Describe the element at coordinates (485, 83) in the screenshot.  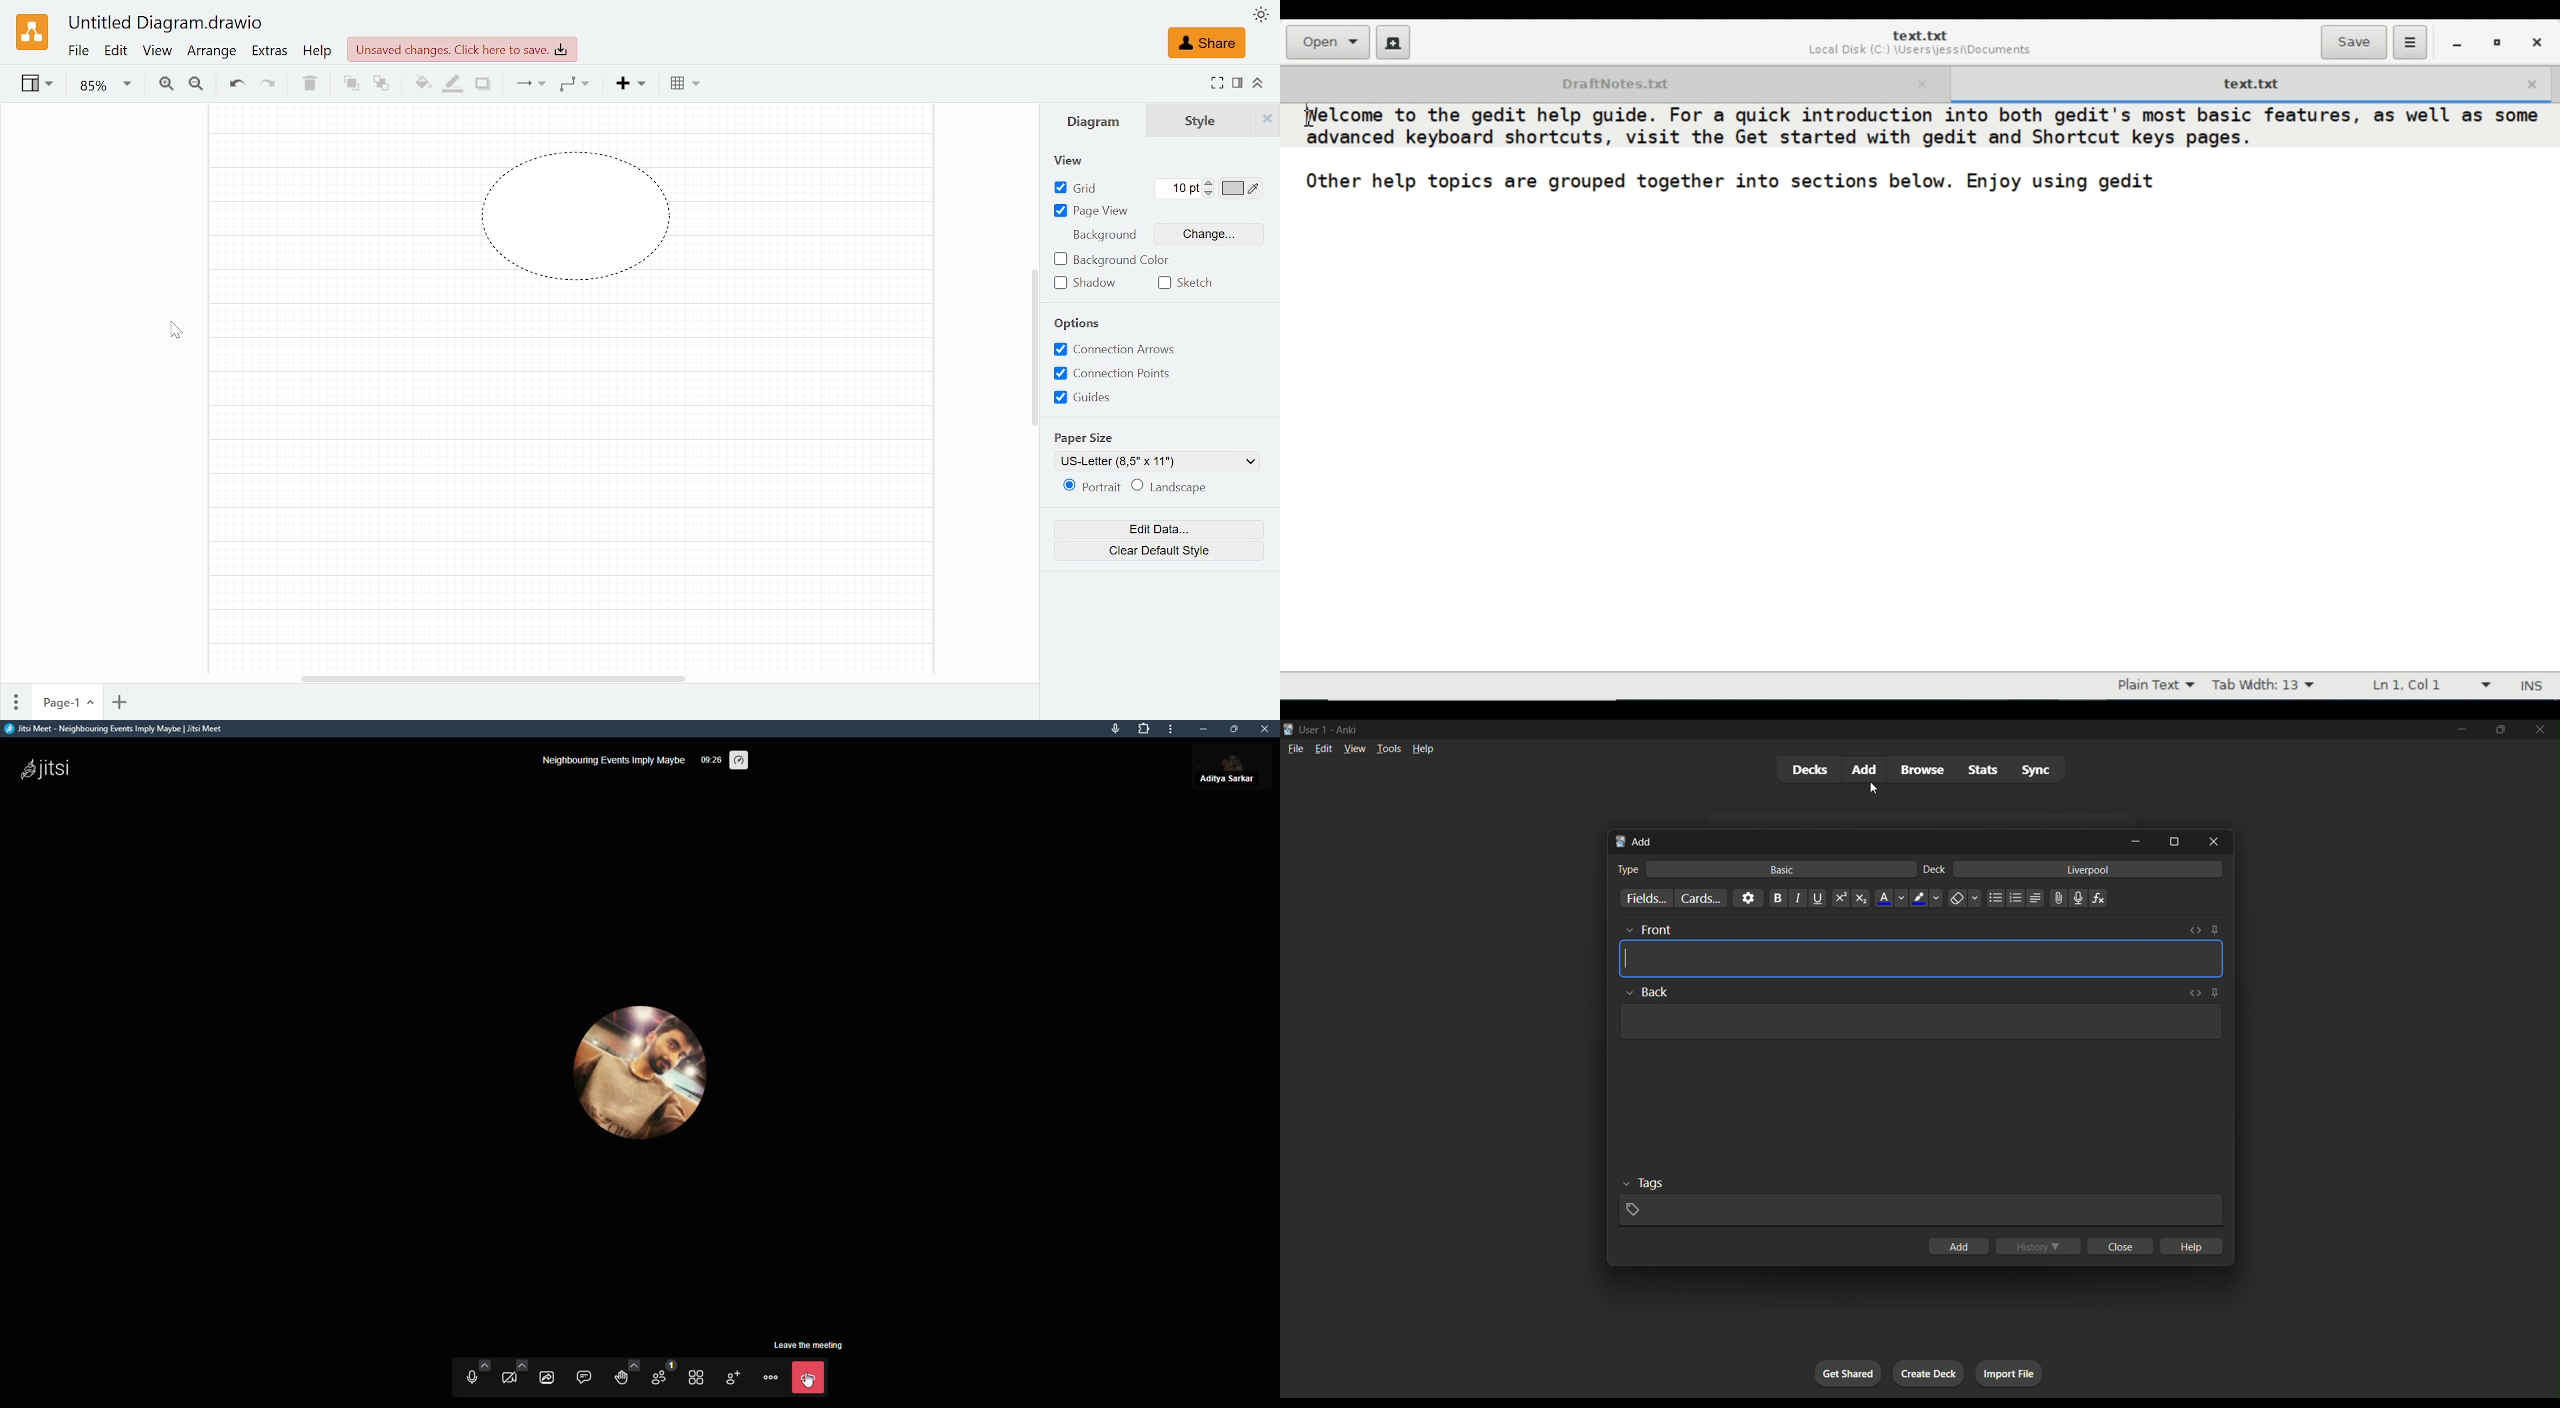
I see `Shadow` at that location.